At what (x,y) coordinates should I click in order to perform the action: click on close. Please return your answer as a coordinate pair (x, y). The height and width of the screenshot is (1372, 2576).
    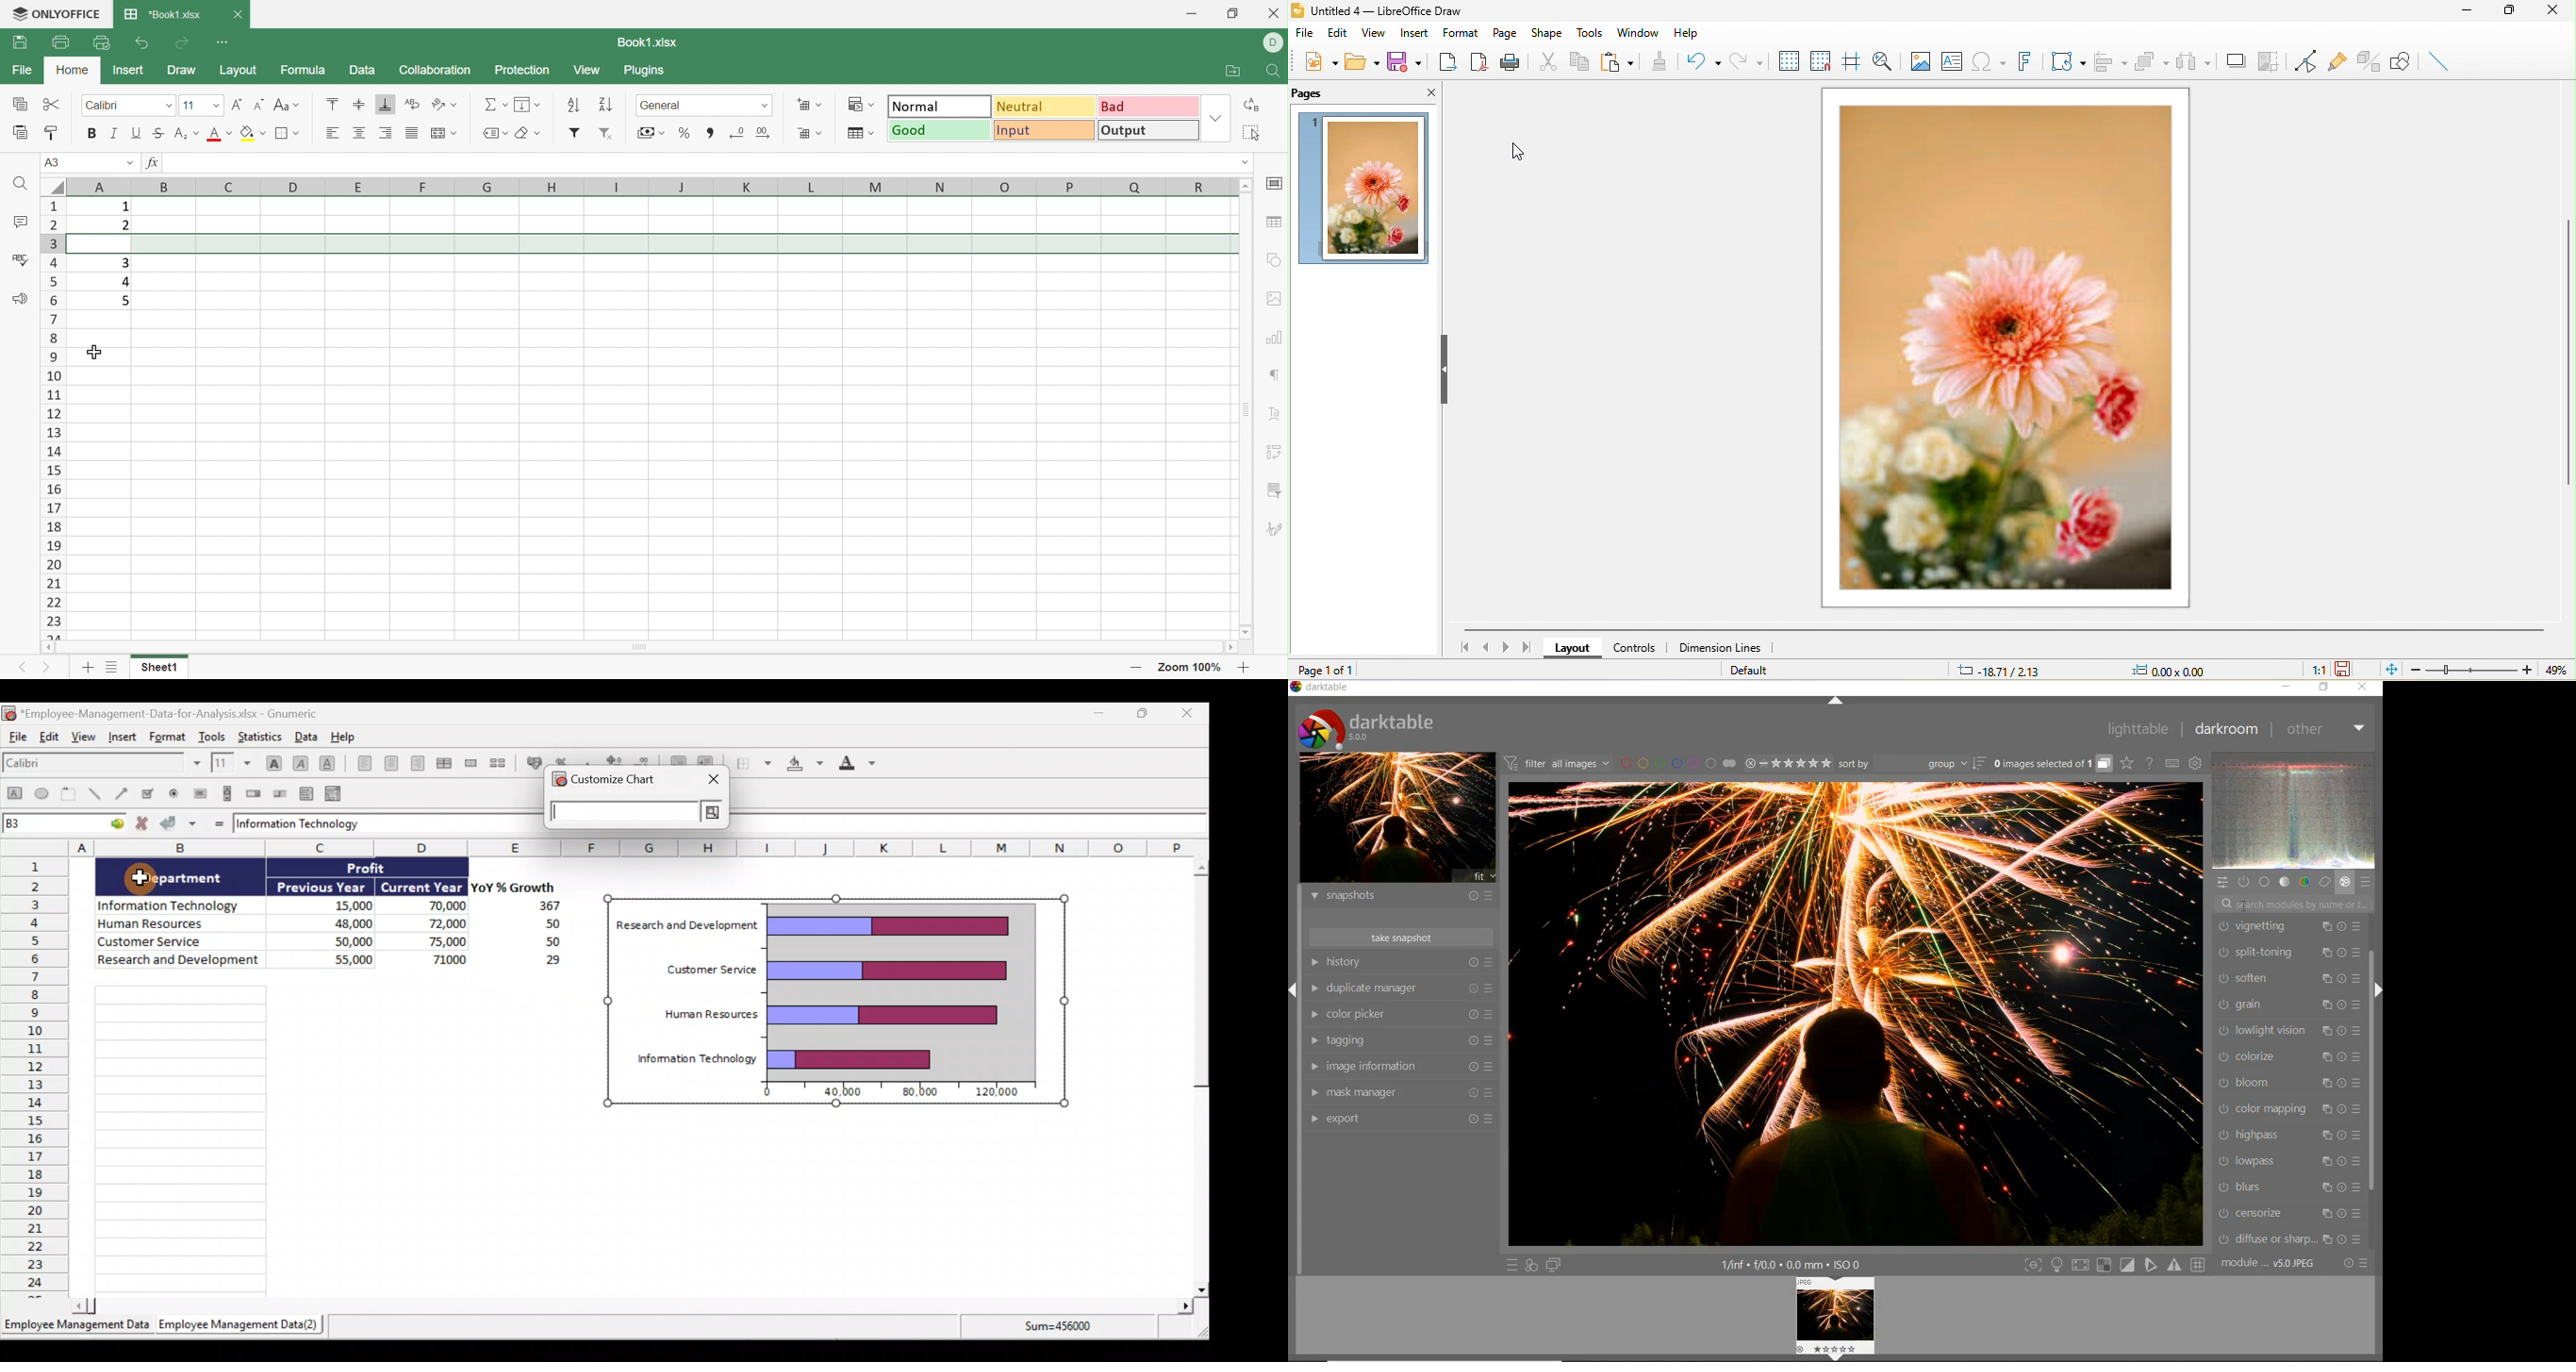
    Looking at the image, I should click on (2557, 12).